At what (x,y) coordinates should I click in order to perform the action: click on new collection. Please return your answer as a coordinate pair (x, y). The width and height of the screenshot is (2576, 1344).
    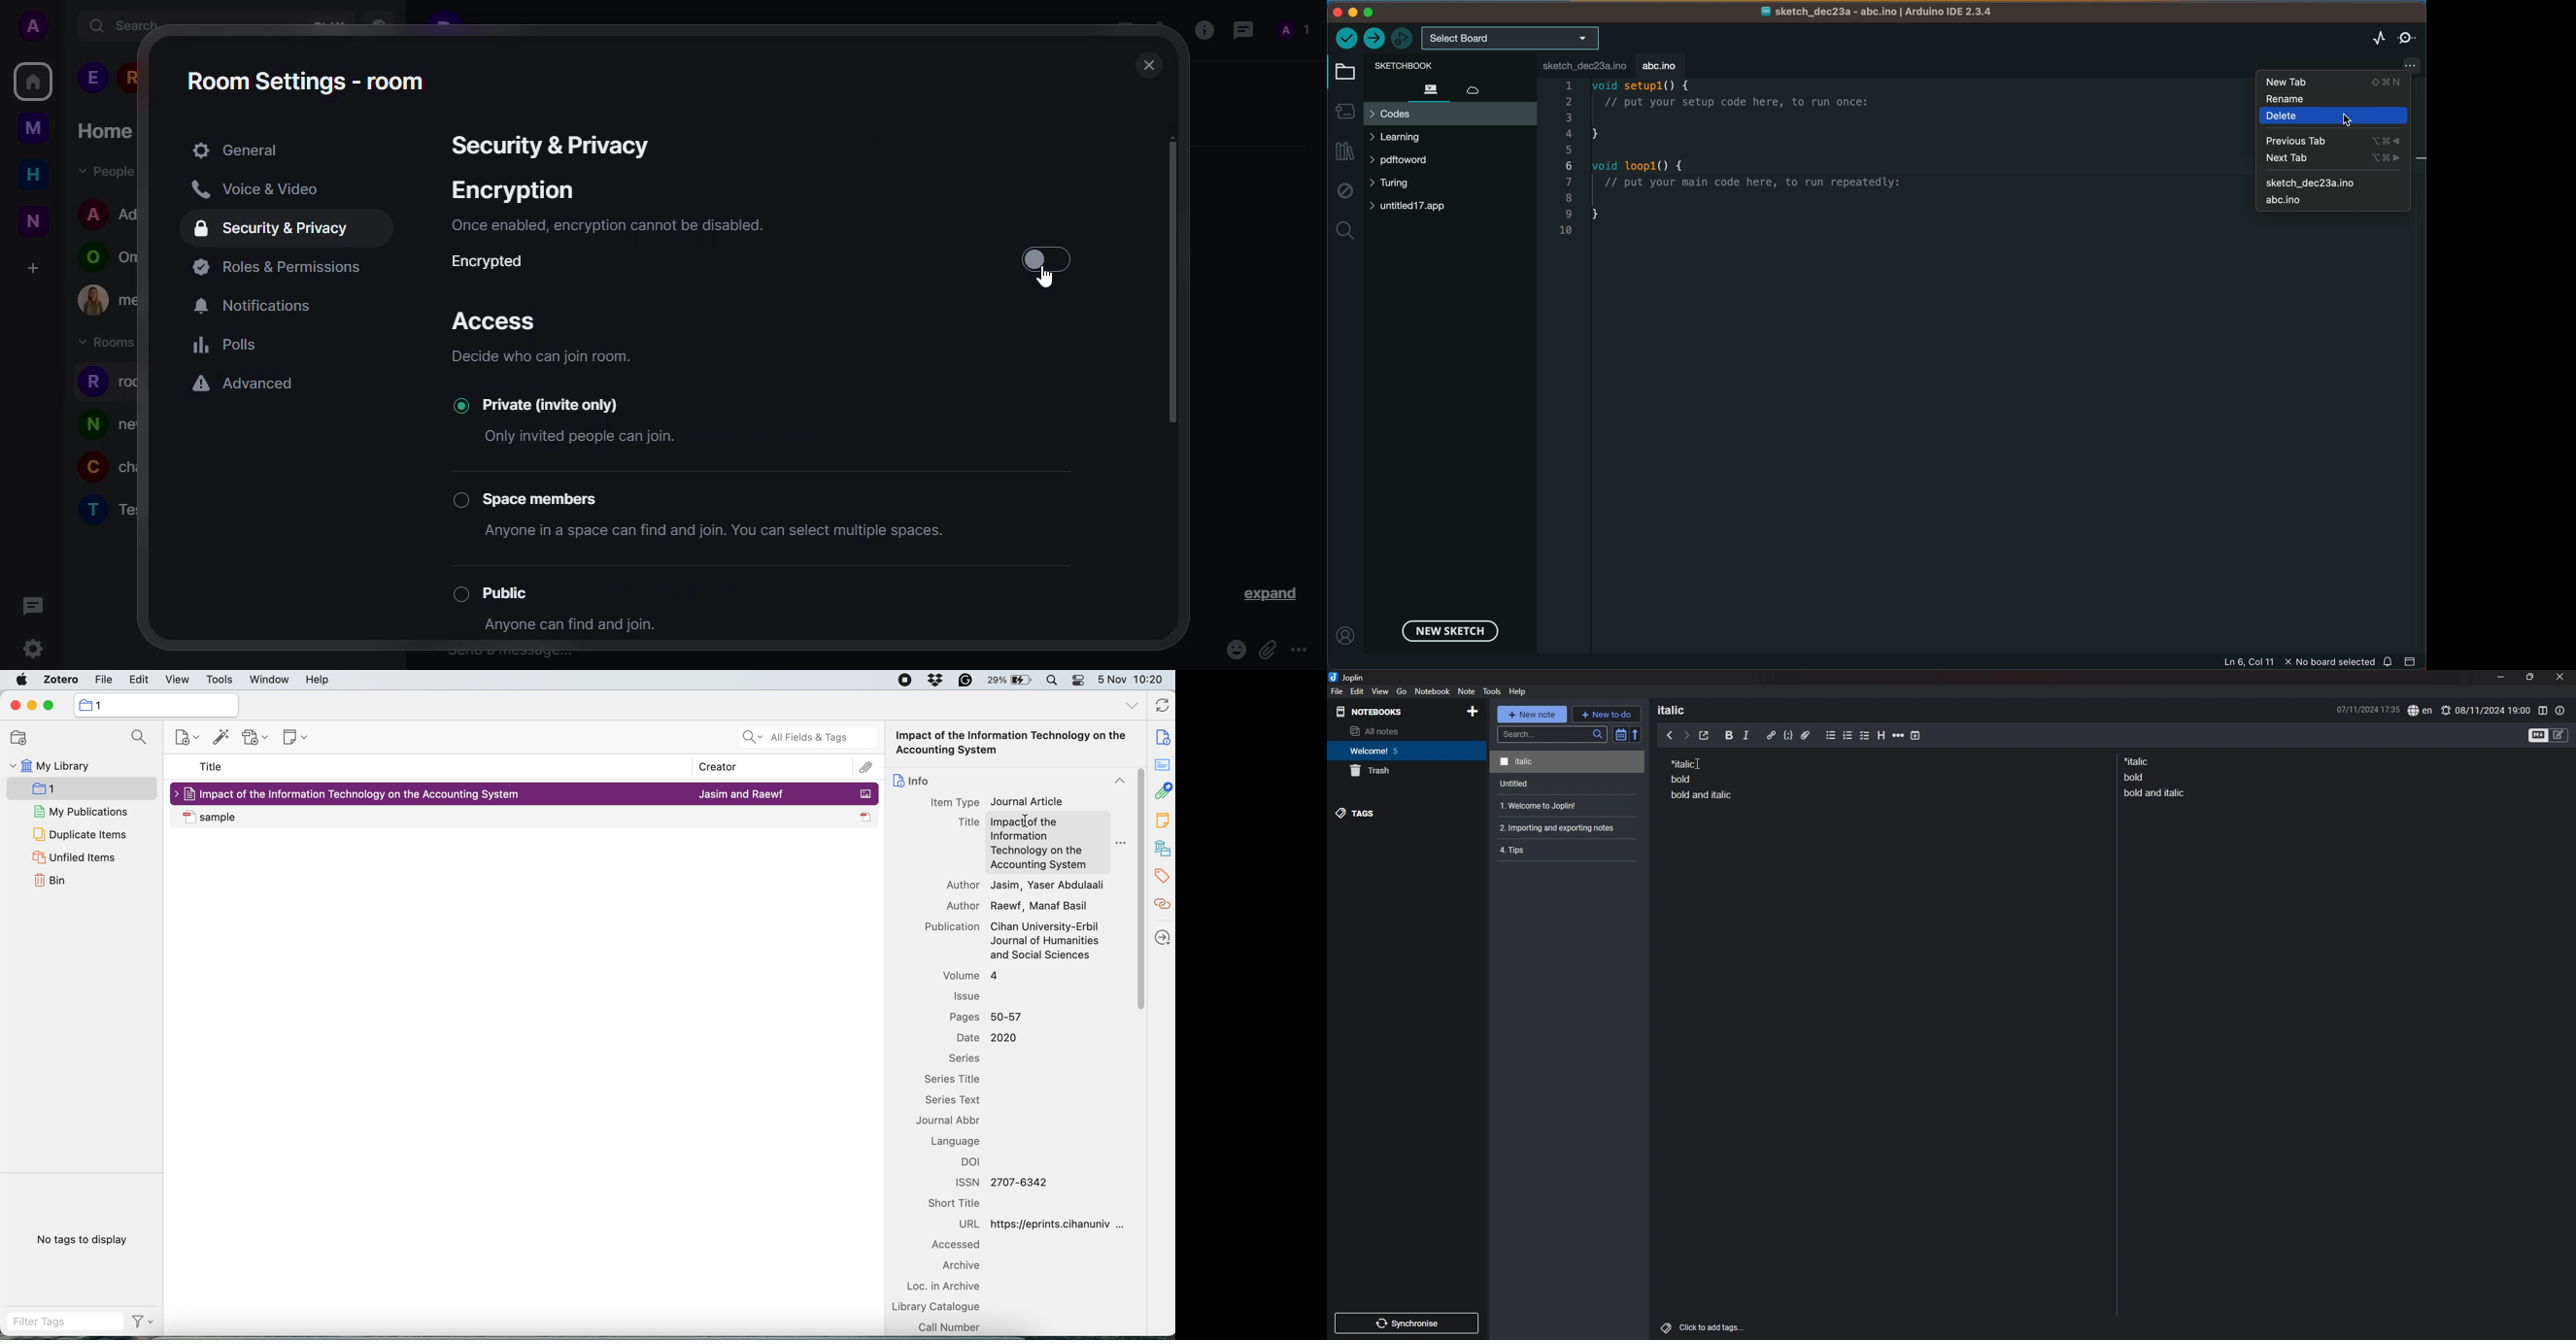
    Looking at the image, I should click on (80, 788).